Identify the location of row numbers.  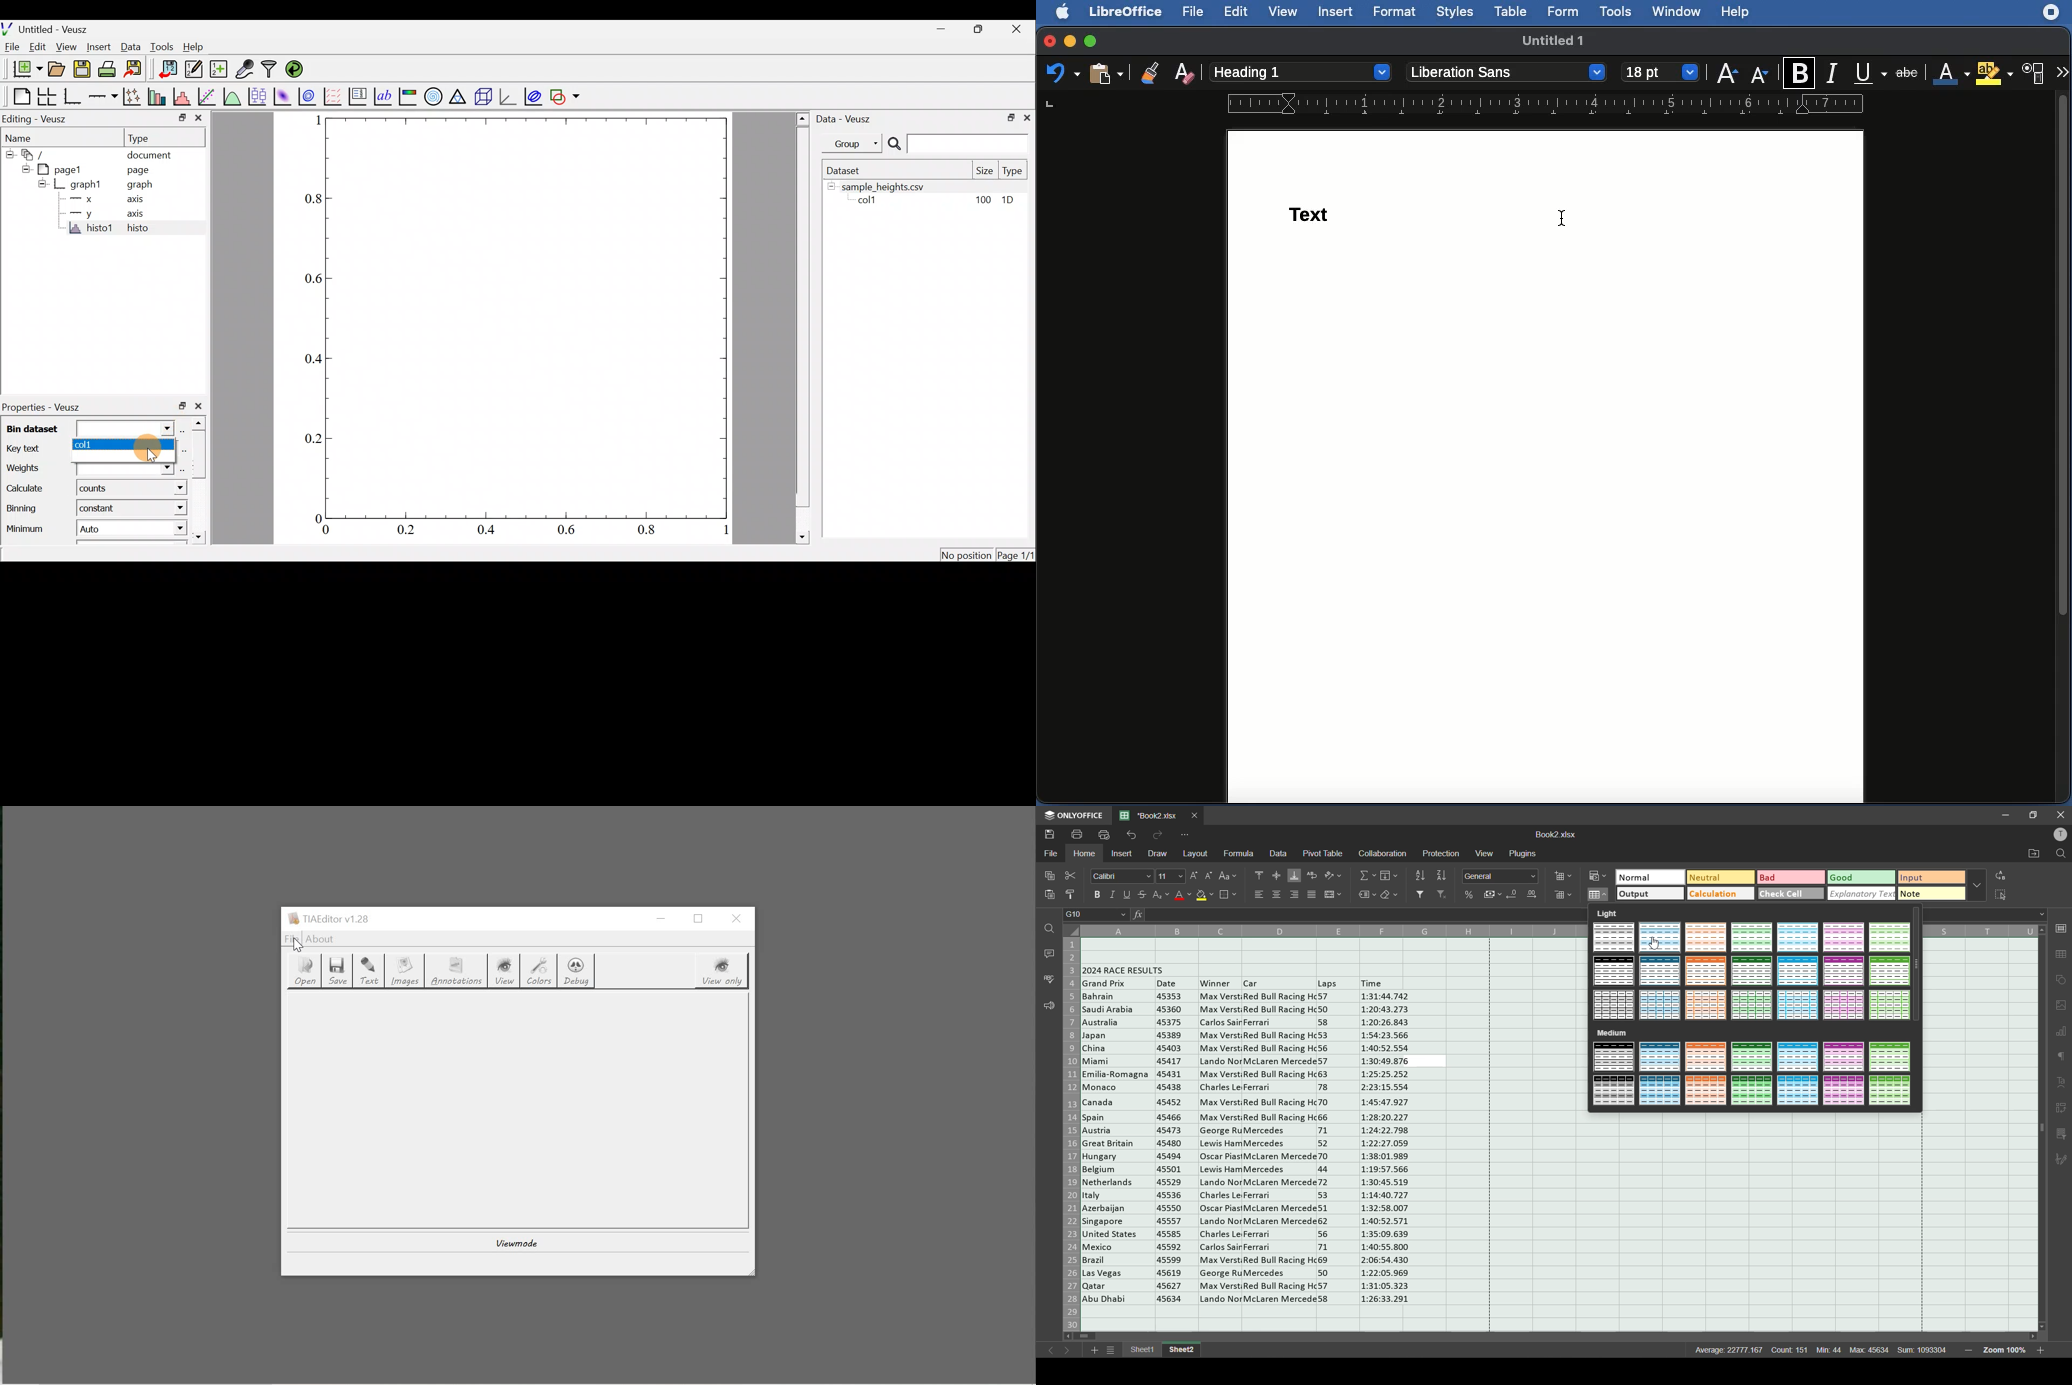
(1072, 1133).